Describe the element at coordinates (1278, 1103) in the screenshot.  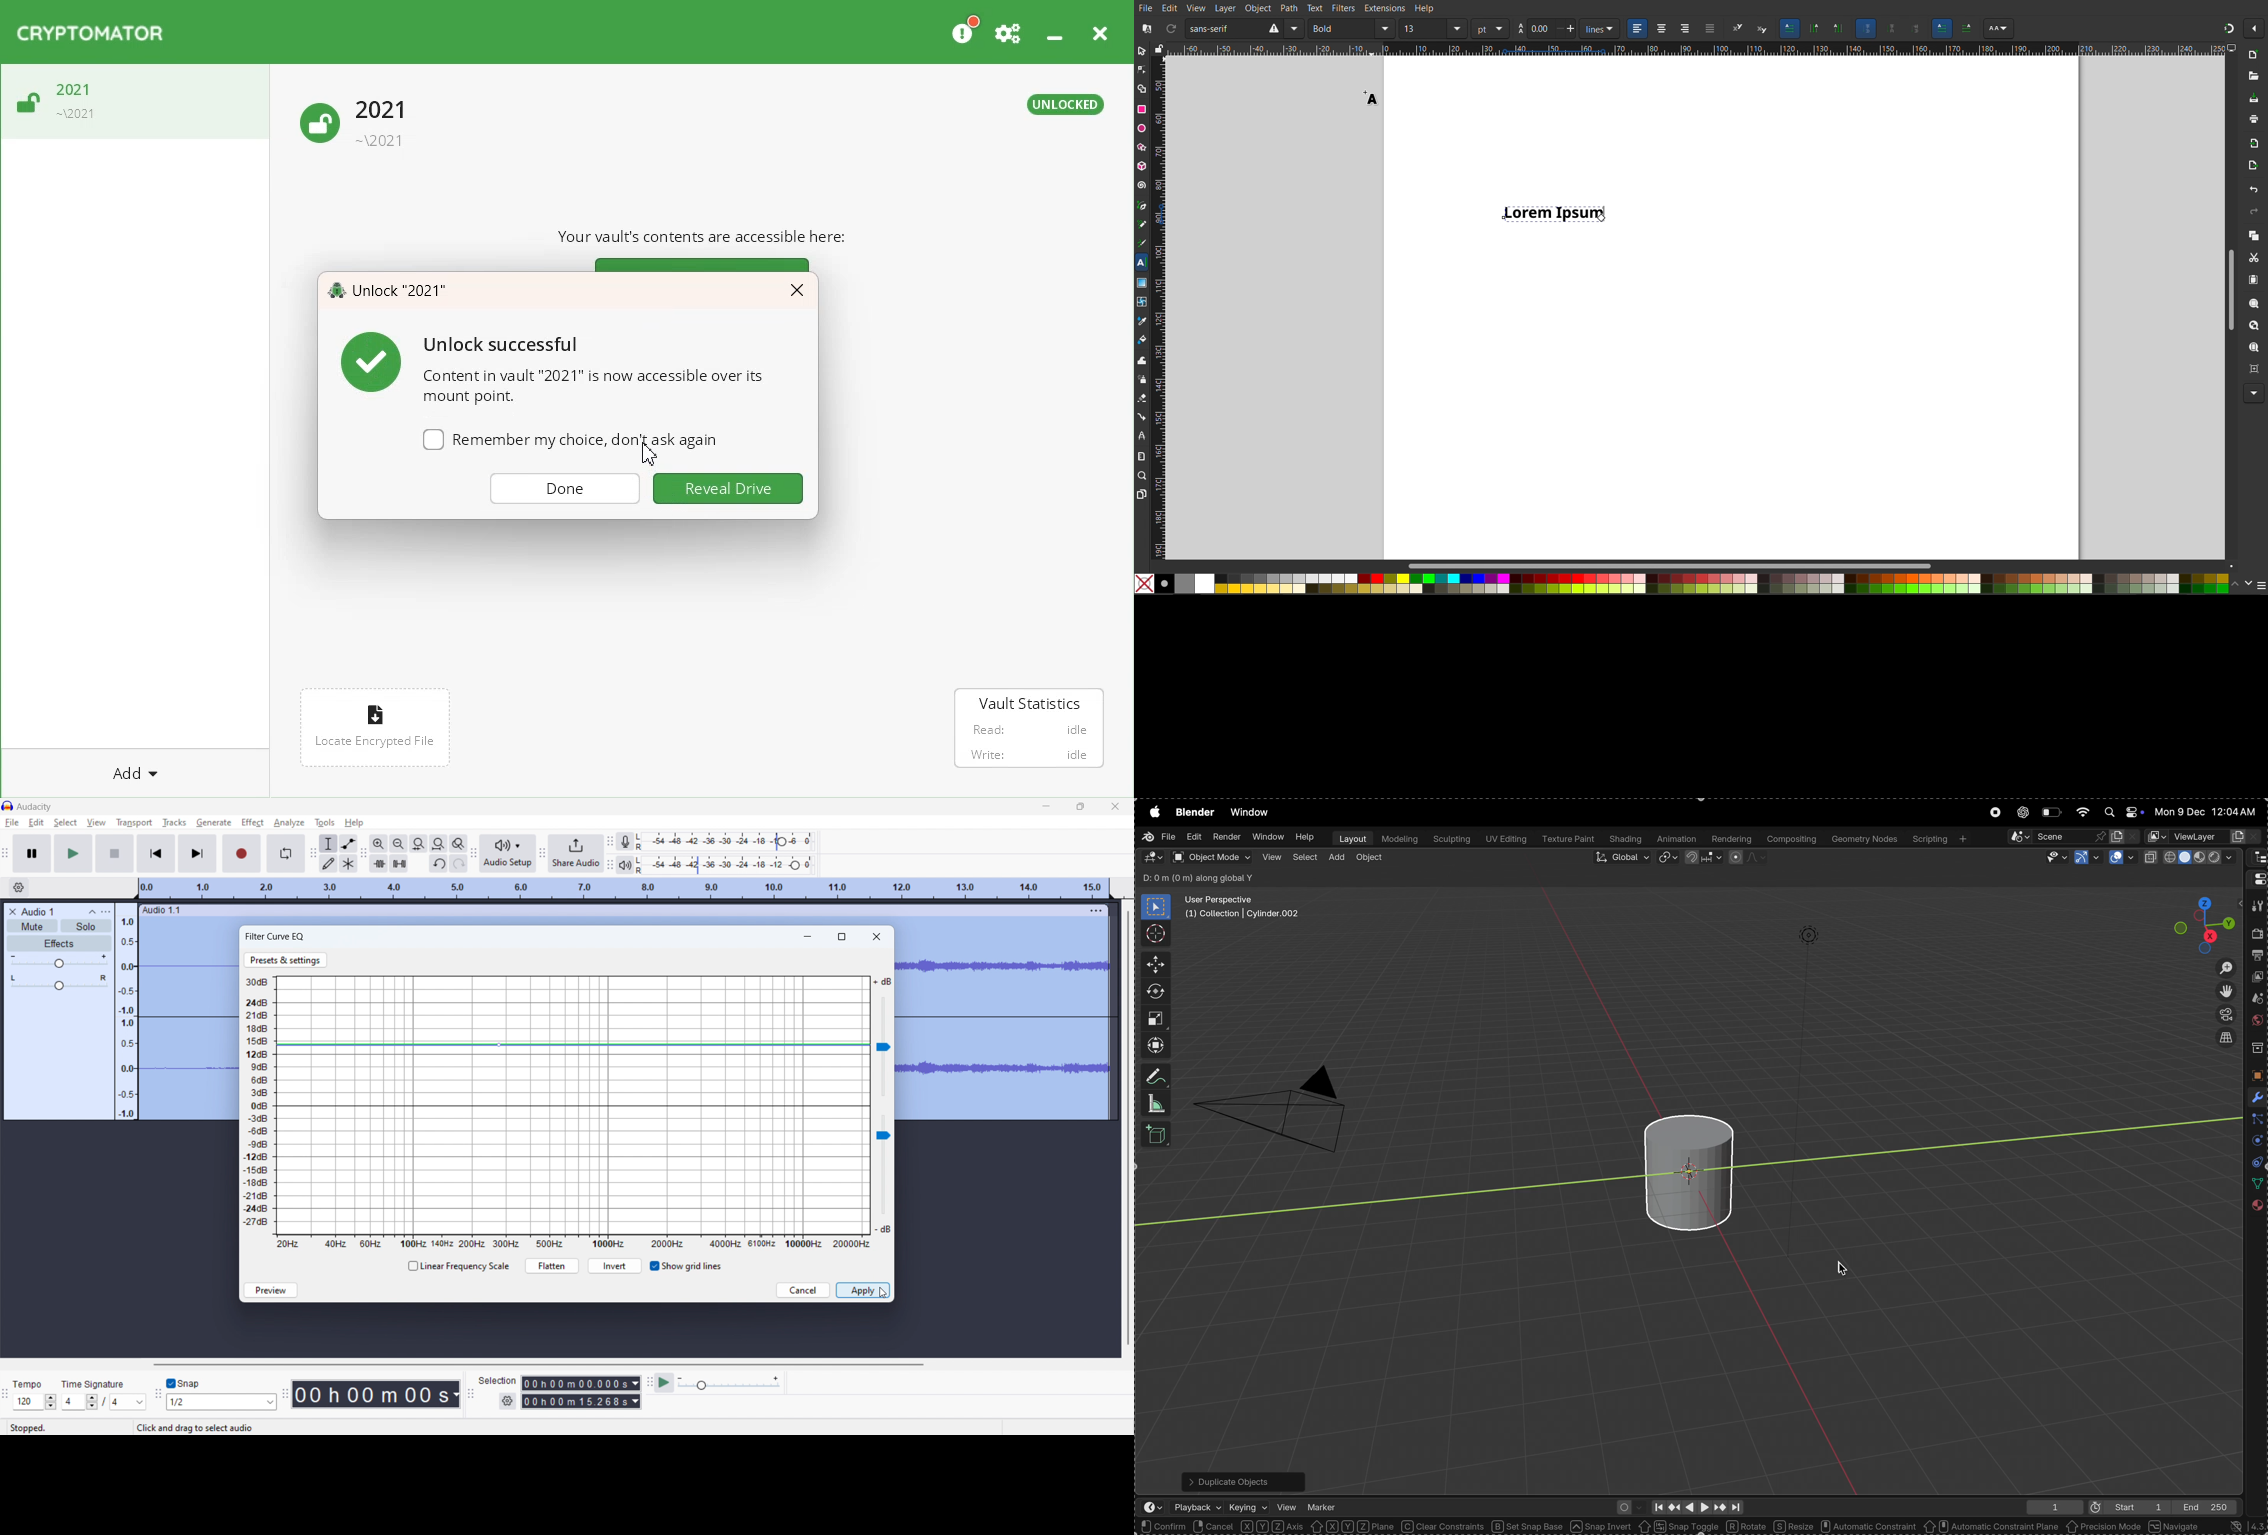
I see `camera perspective` at that location.